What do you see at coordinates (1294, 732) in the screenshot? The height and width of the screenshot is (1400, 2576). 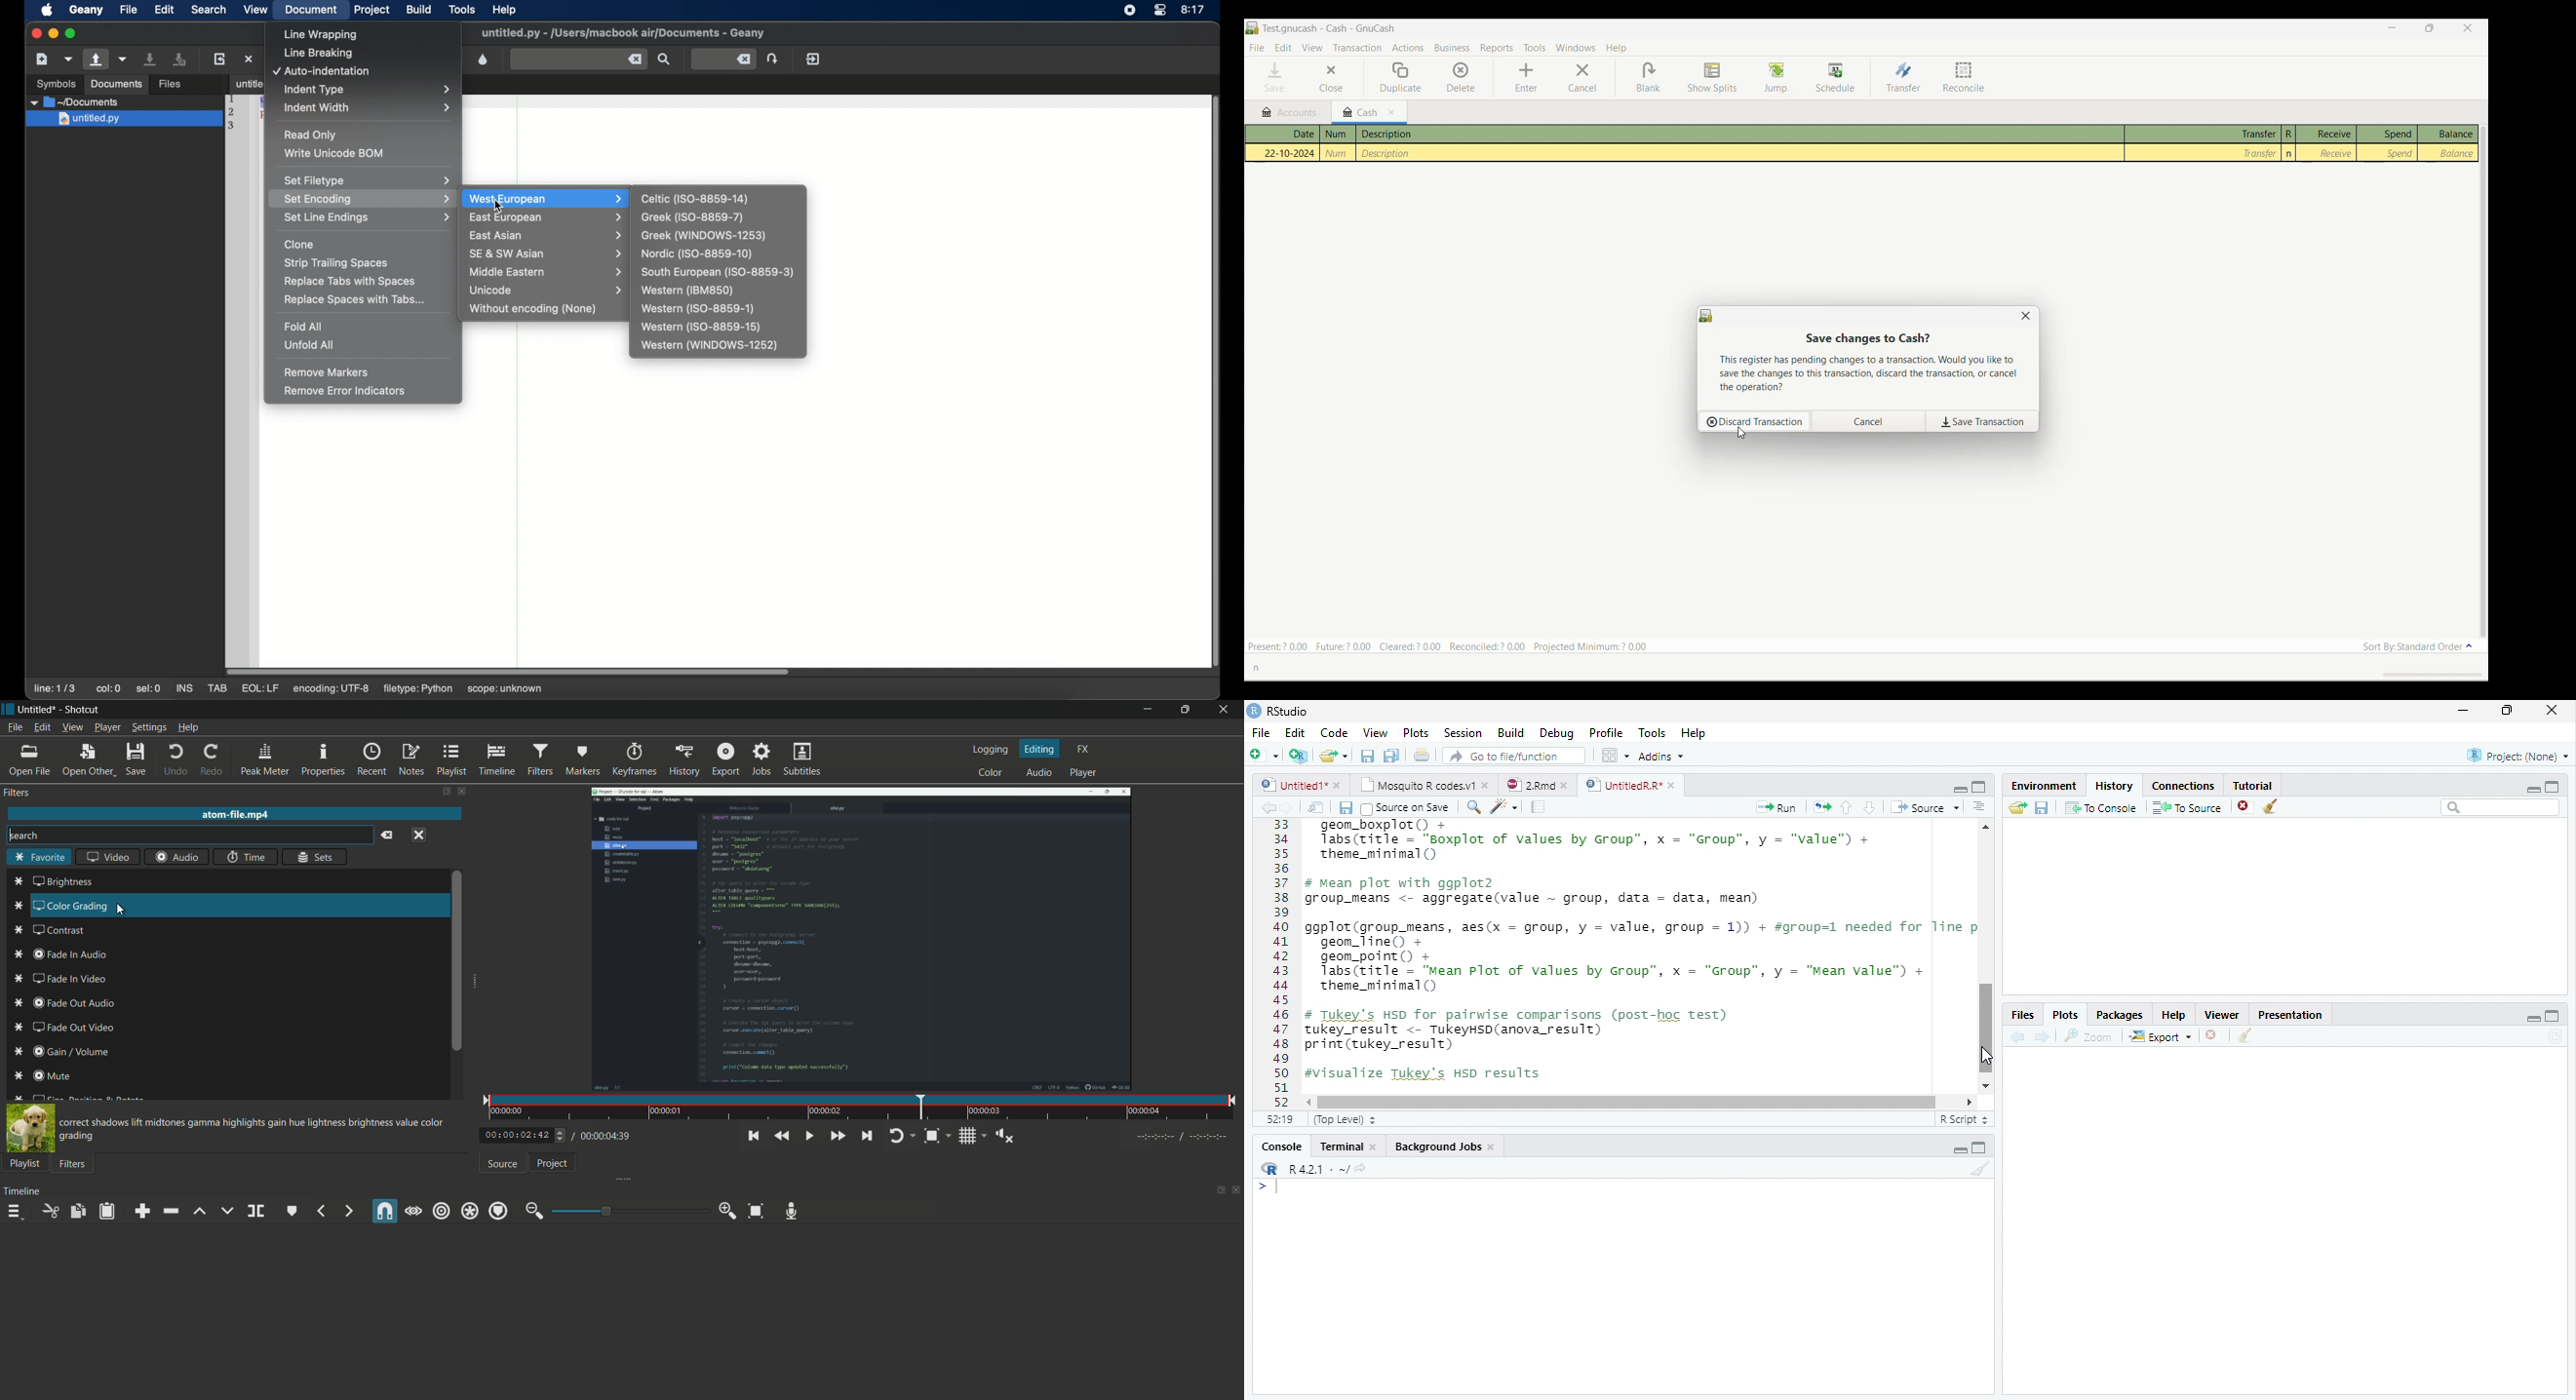 I see `Edit` at bounding box center [1294, 732].